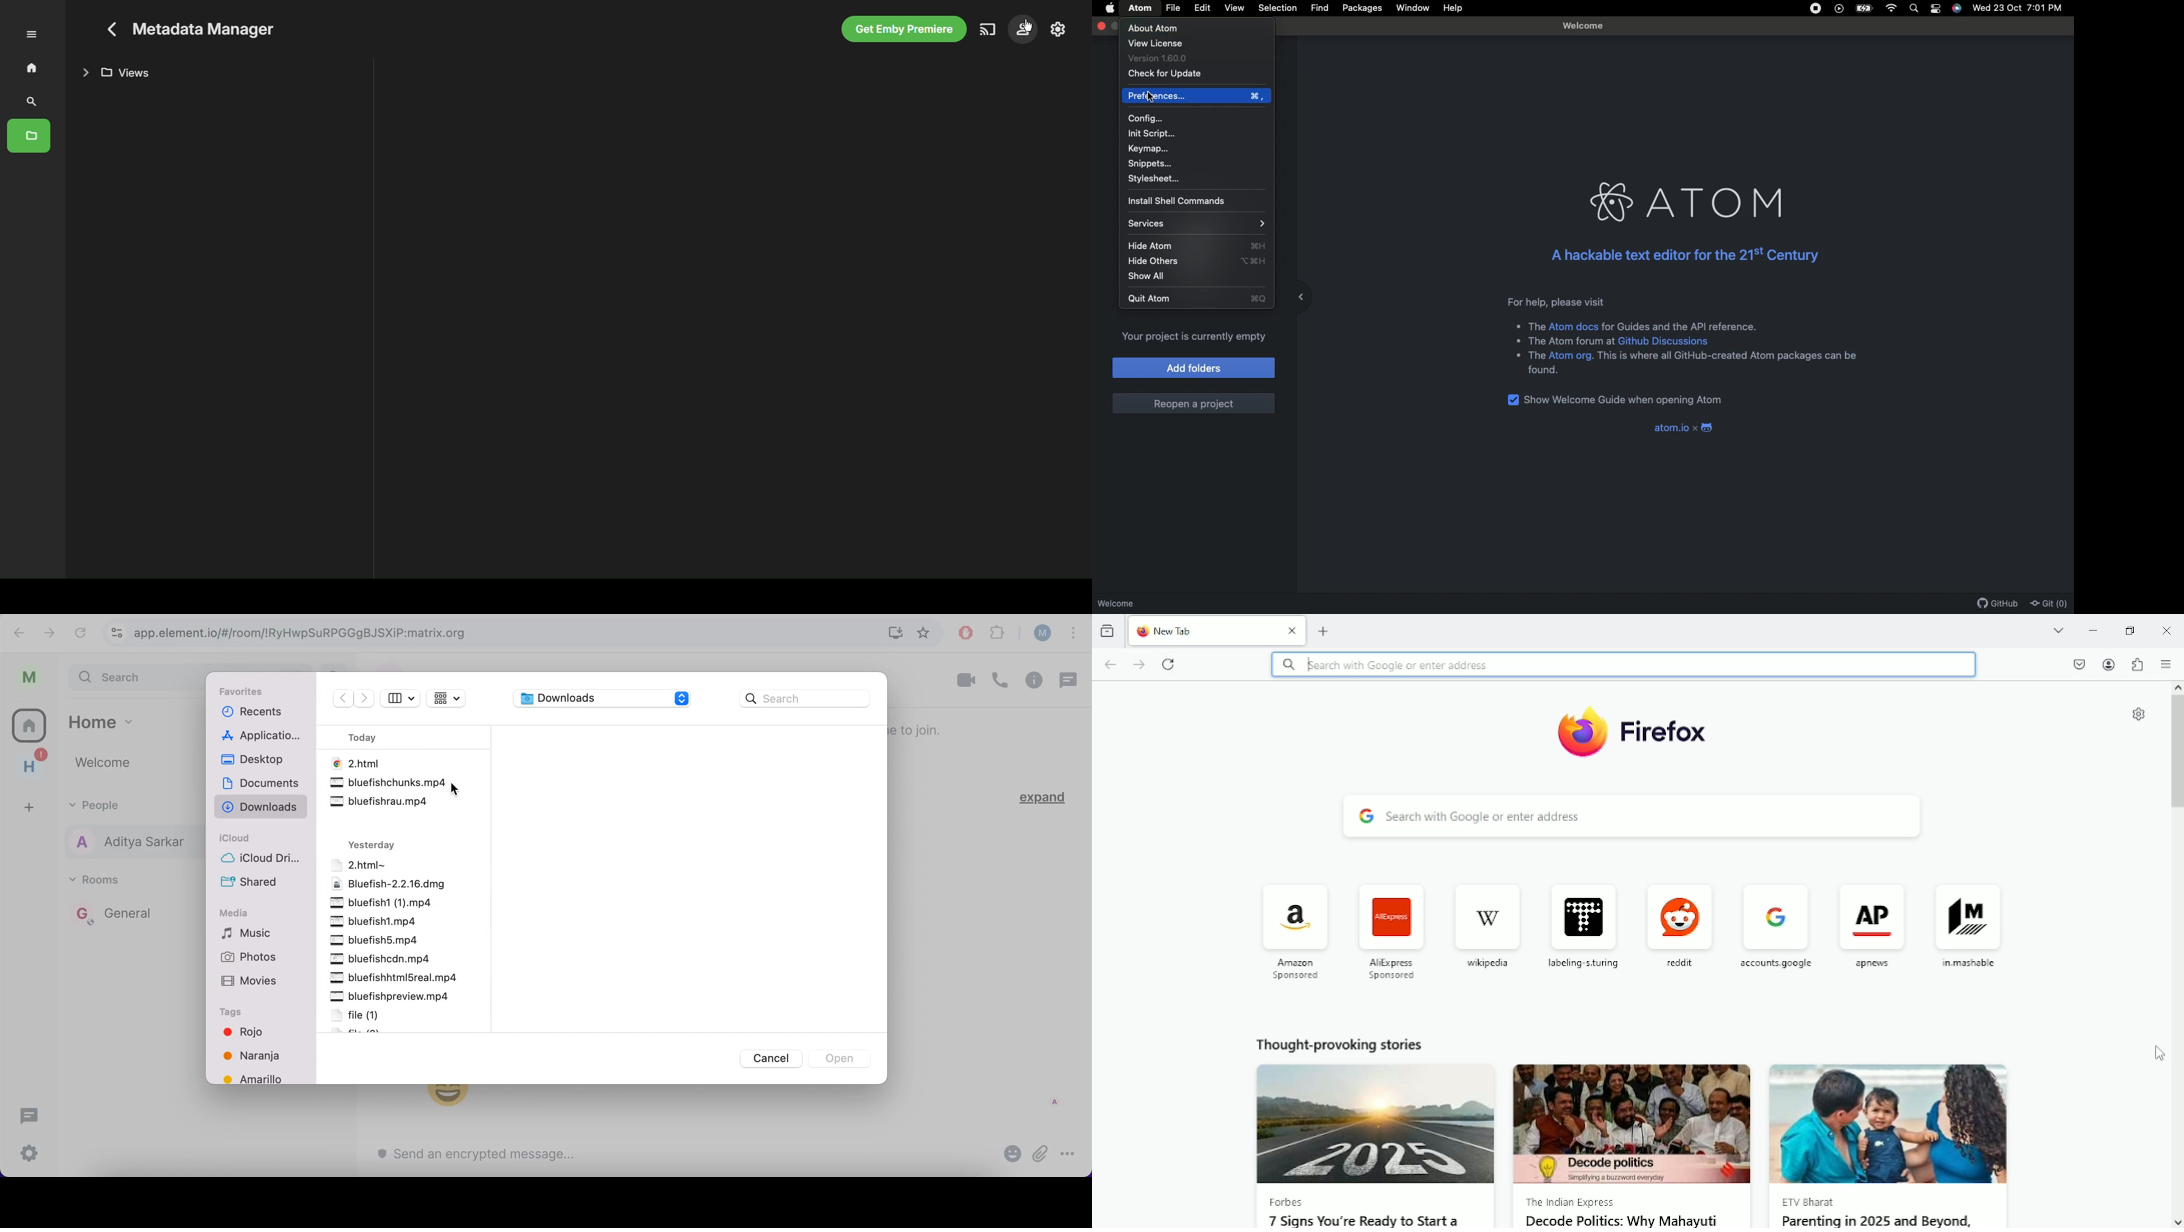 The image size is (2184, 1232). Describe the element at coordinates (1638, 327) in the screenshot. I see `The Atom docs for guides and the API reference` at that location.